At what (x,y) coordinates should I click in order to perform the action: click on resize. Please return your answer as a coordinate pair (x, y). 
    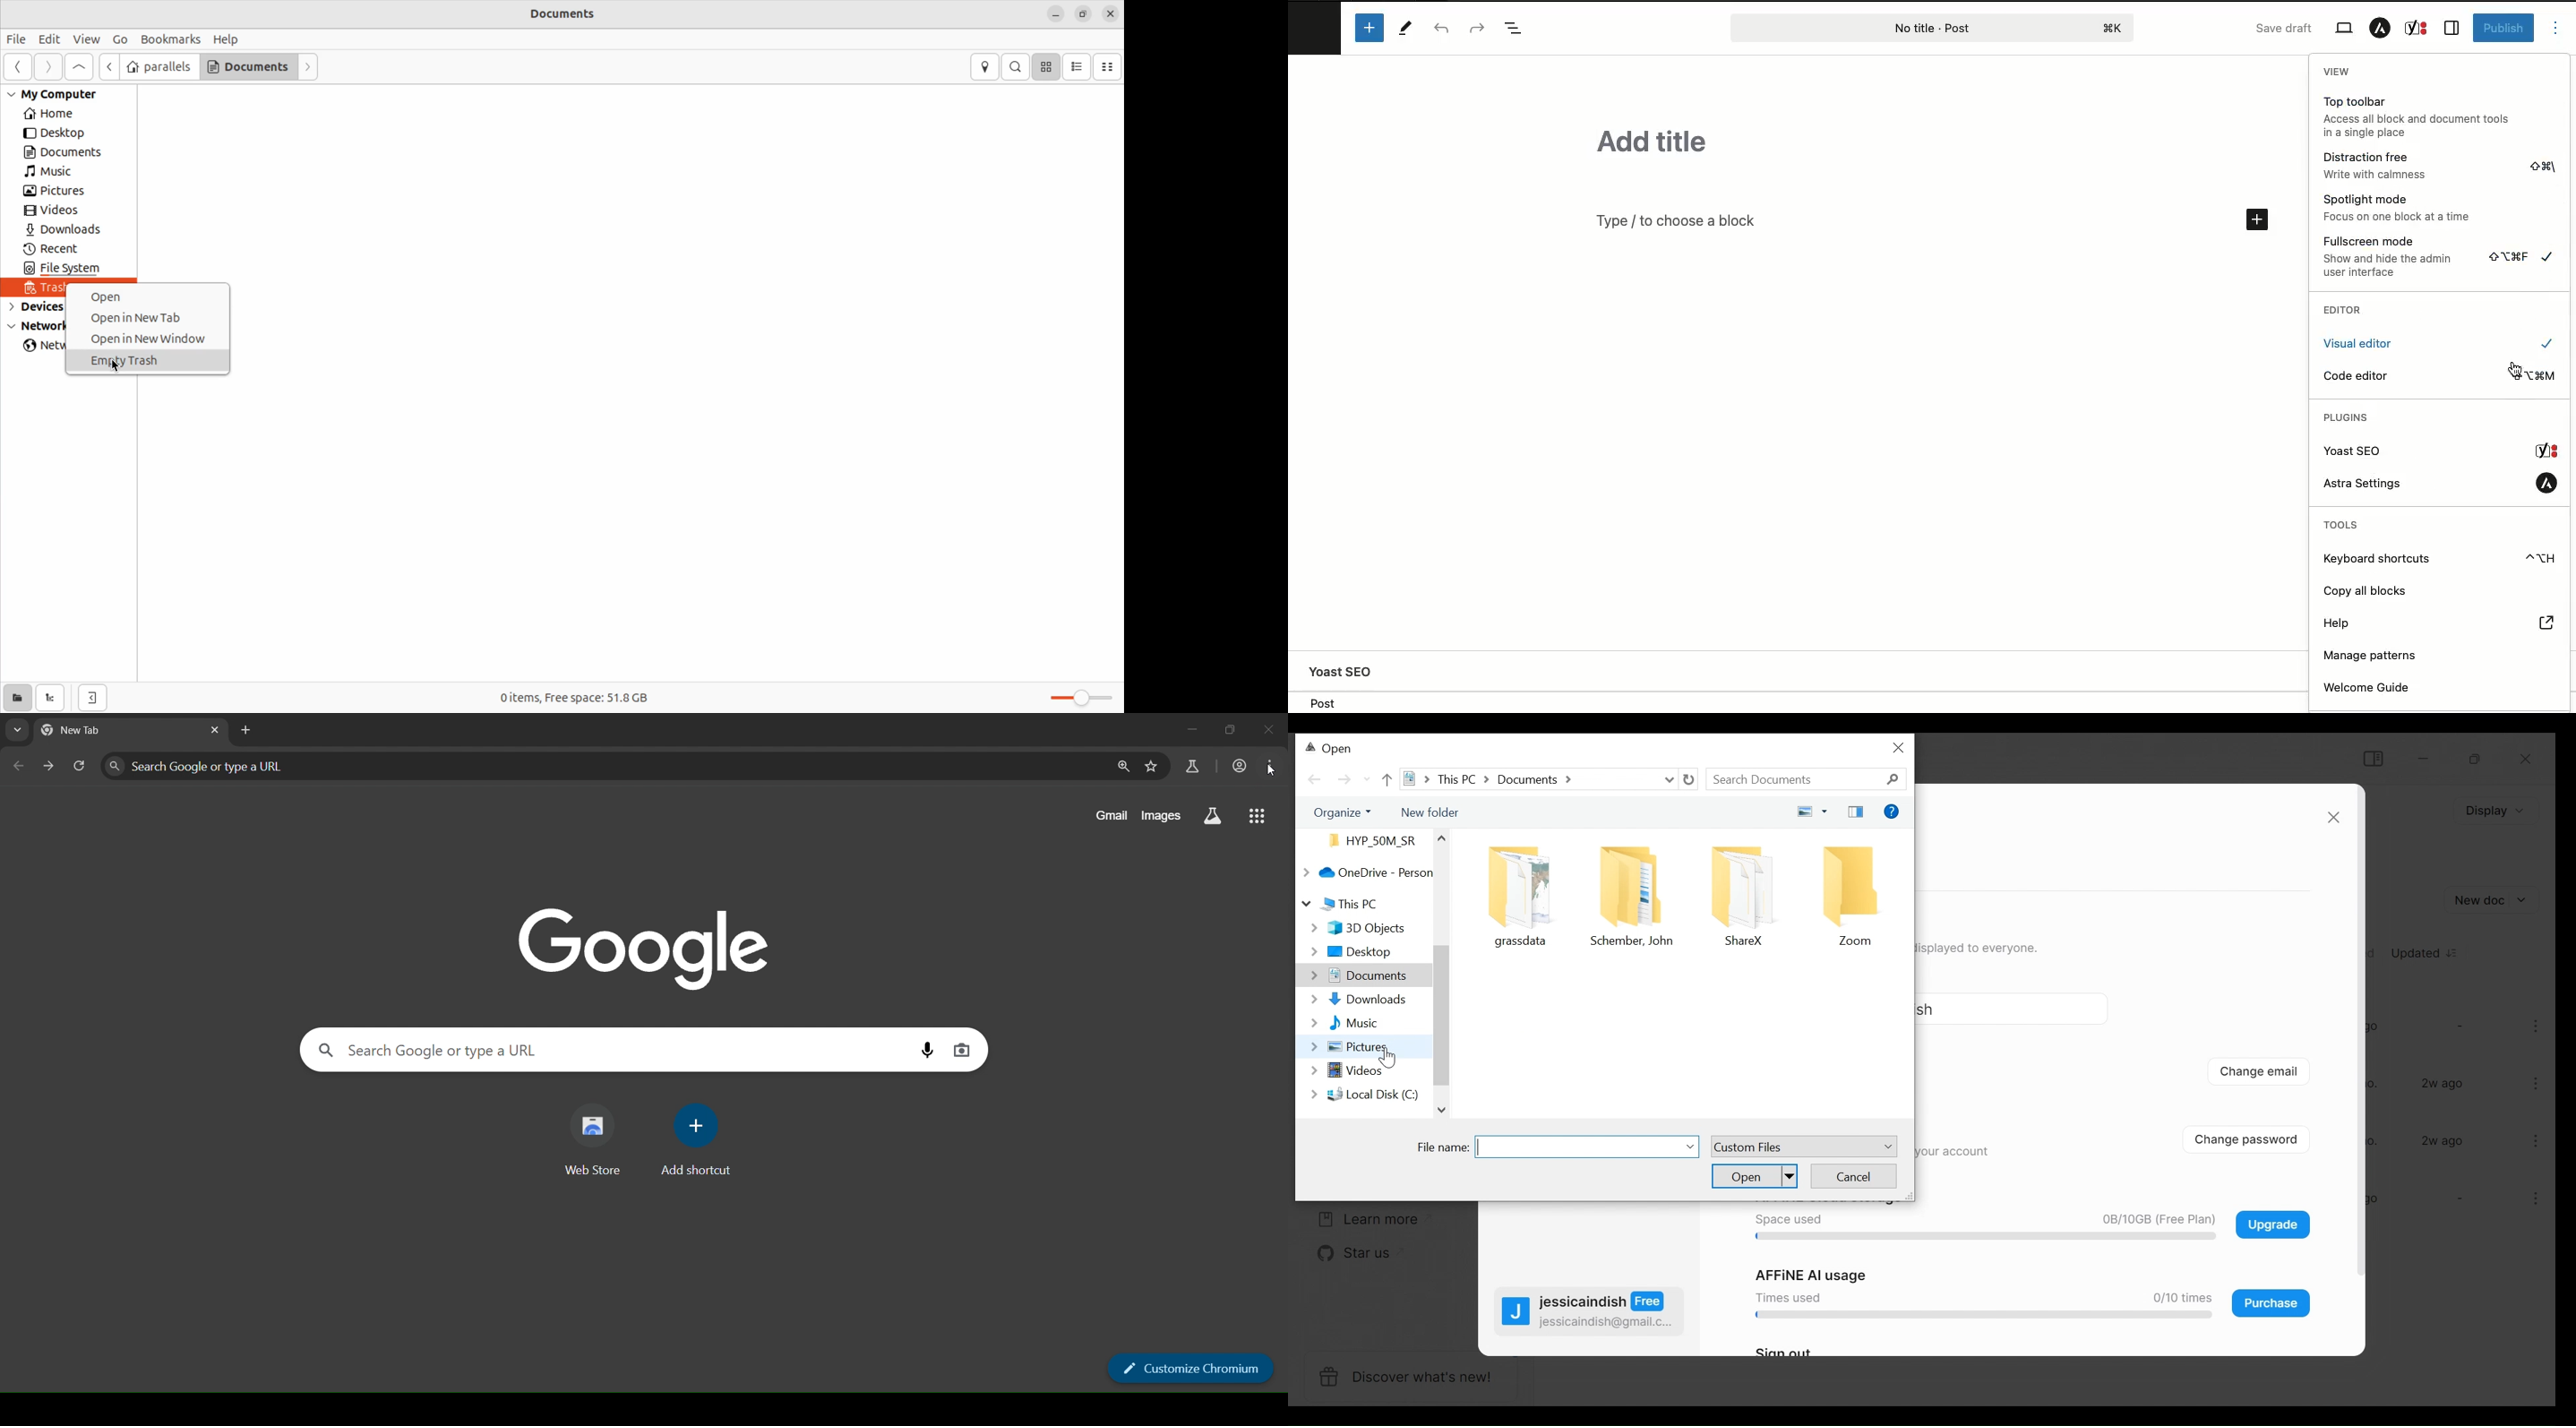
    Looking at the image, I should click on (1083, 14).